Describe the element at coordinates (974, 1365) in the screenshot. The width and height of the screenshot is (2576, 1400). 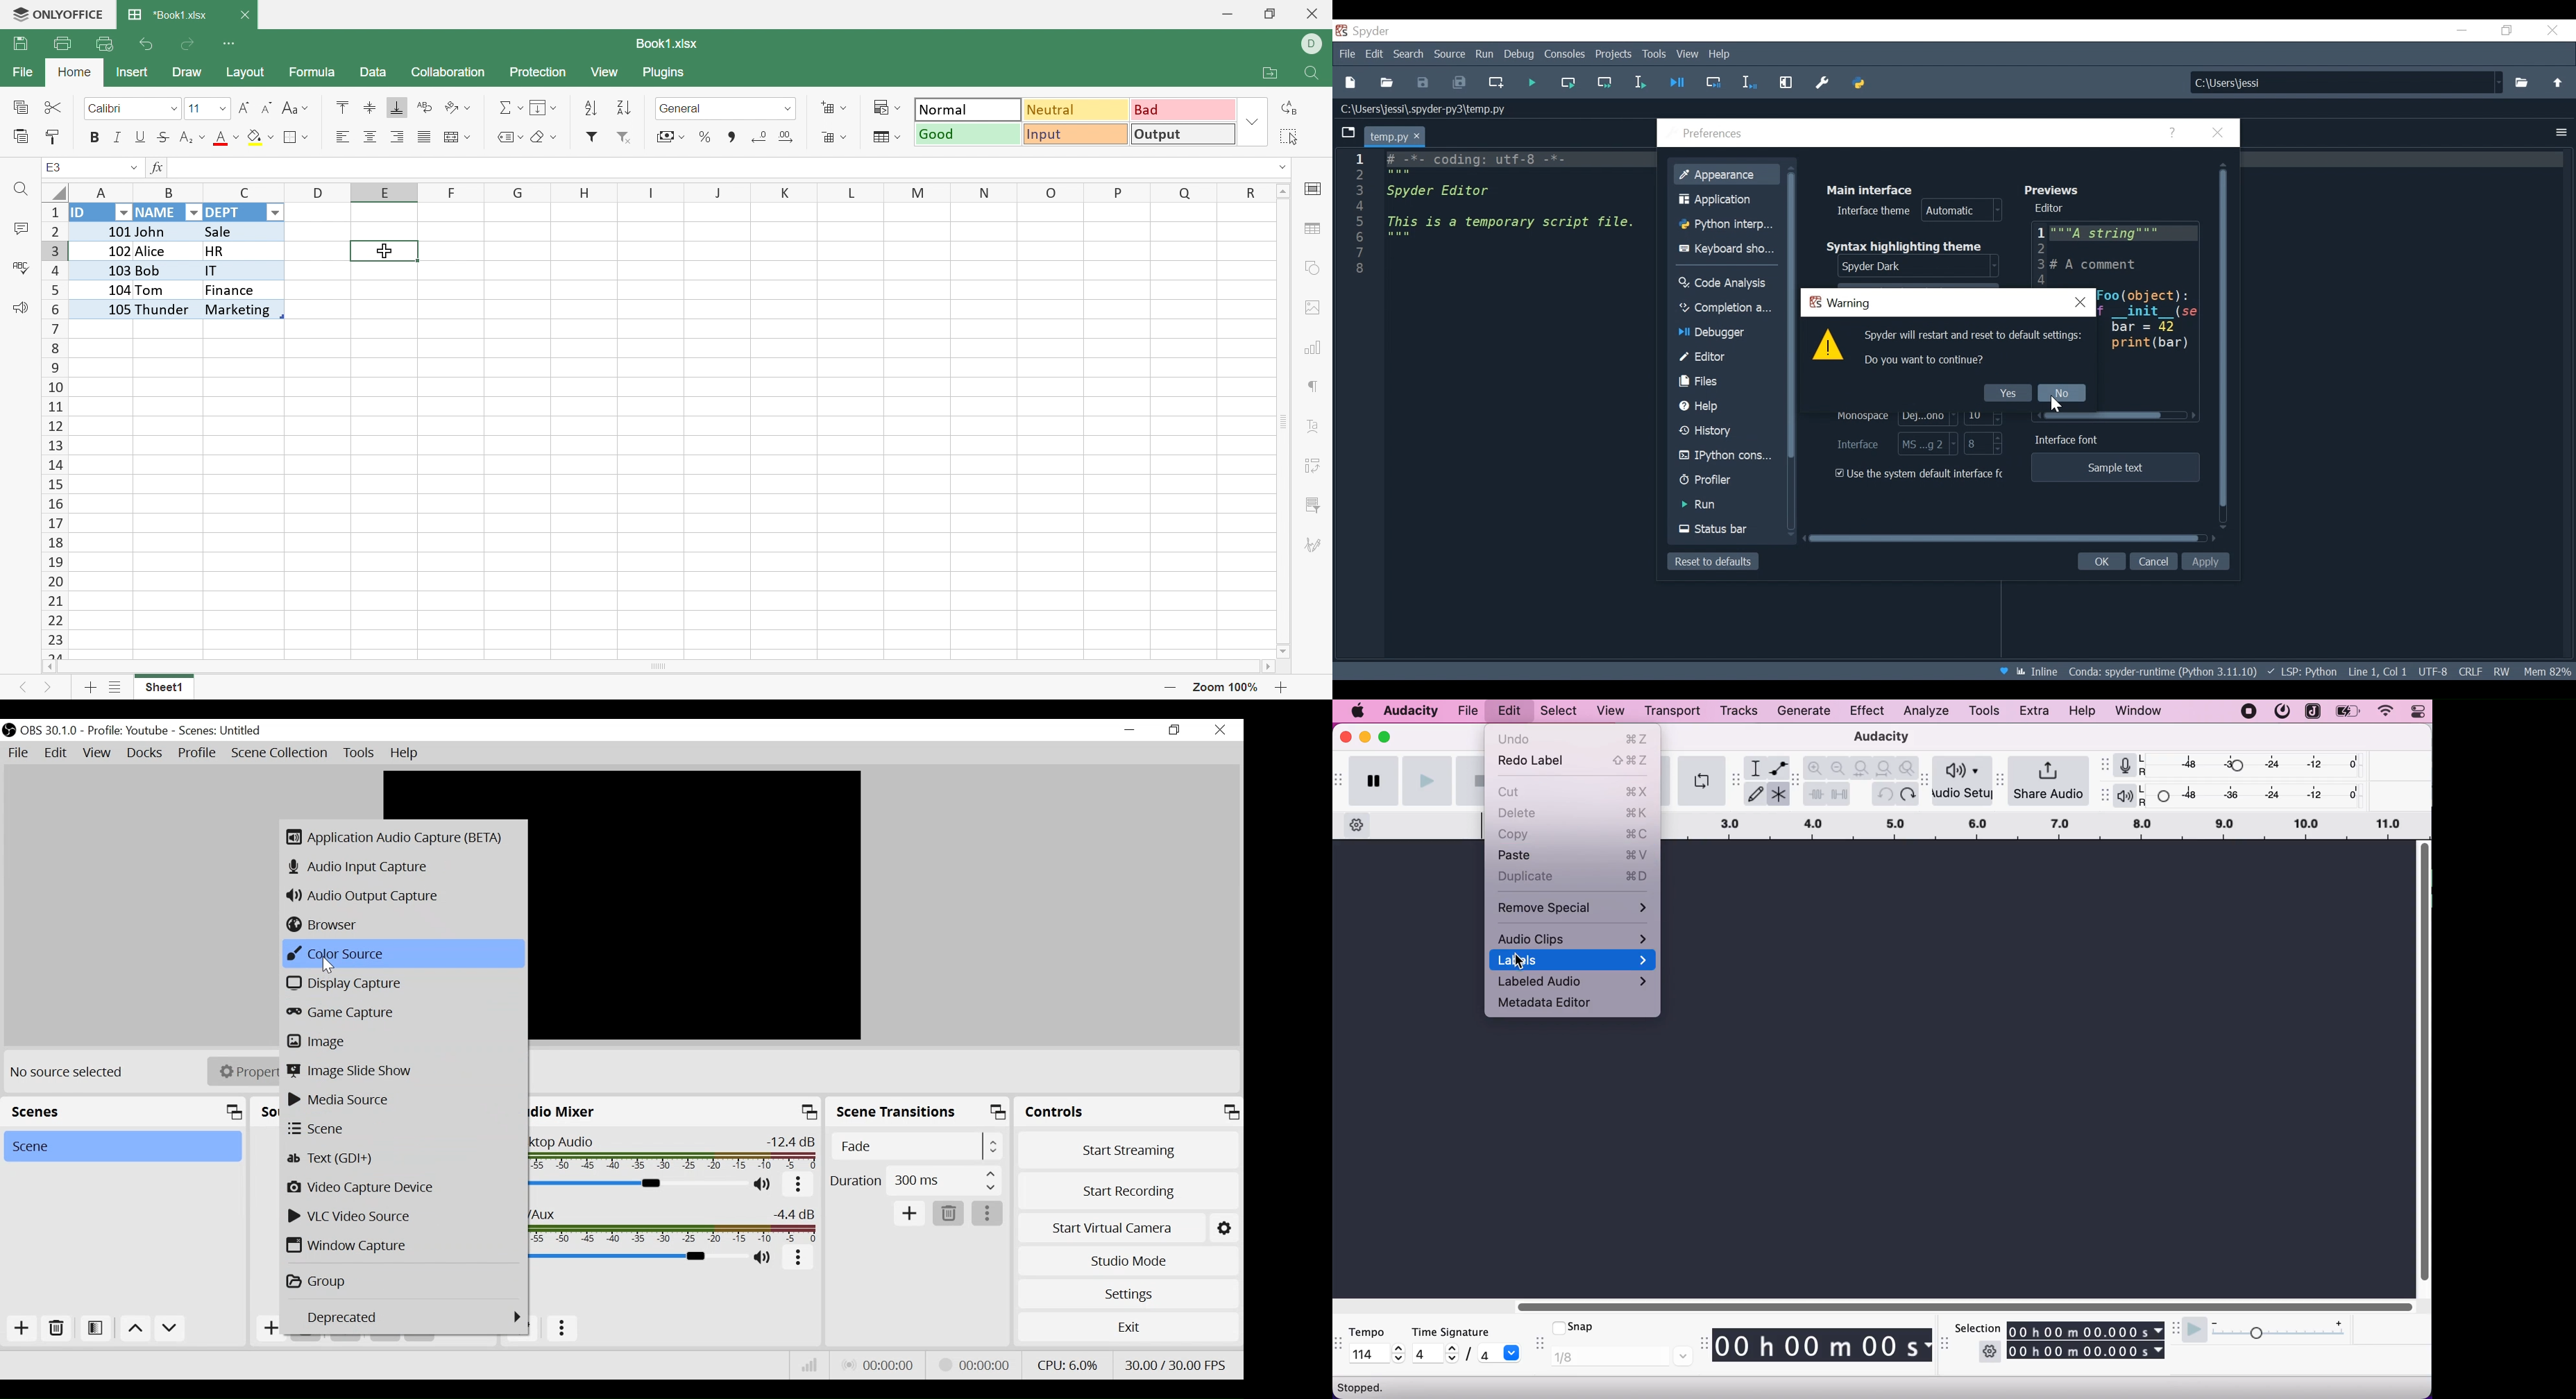
I see `Streaming Status` at that location.